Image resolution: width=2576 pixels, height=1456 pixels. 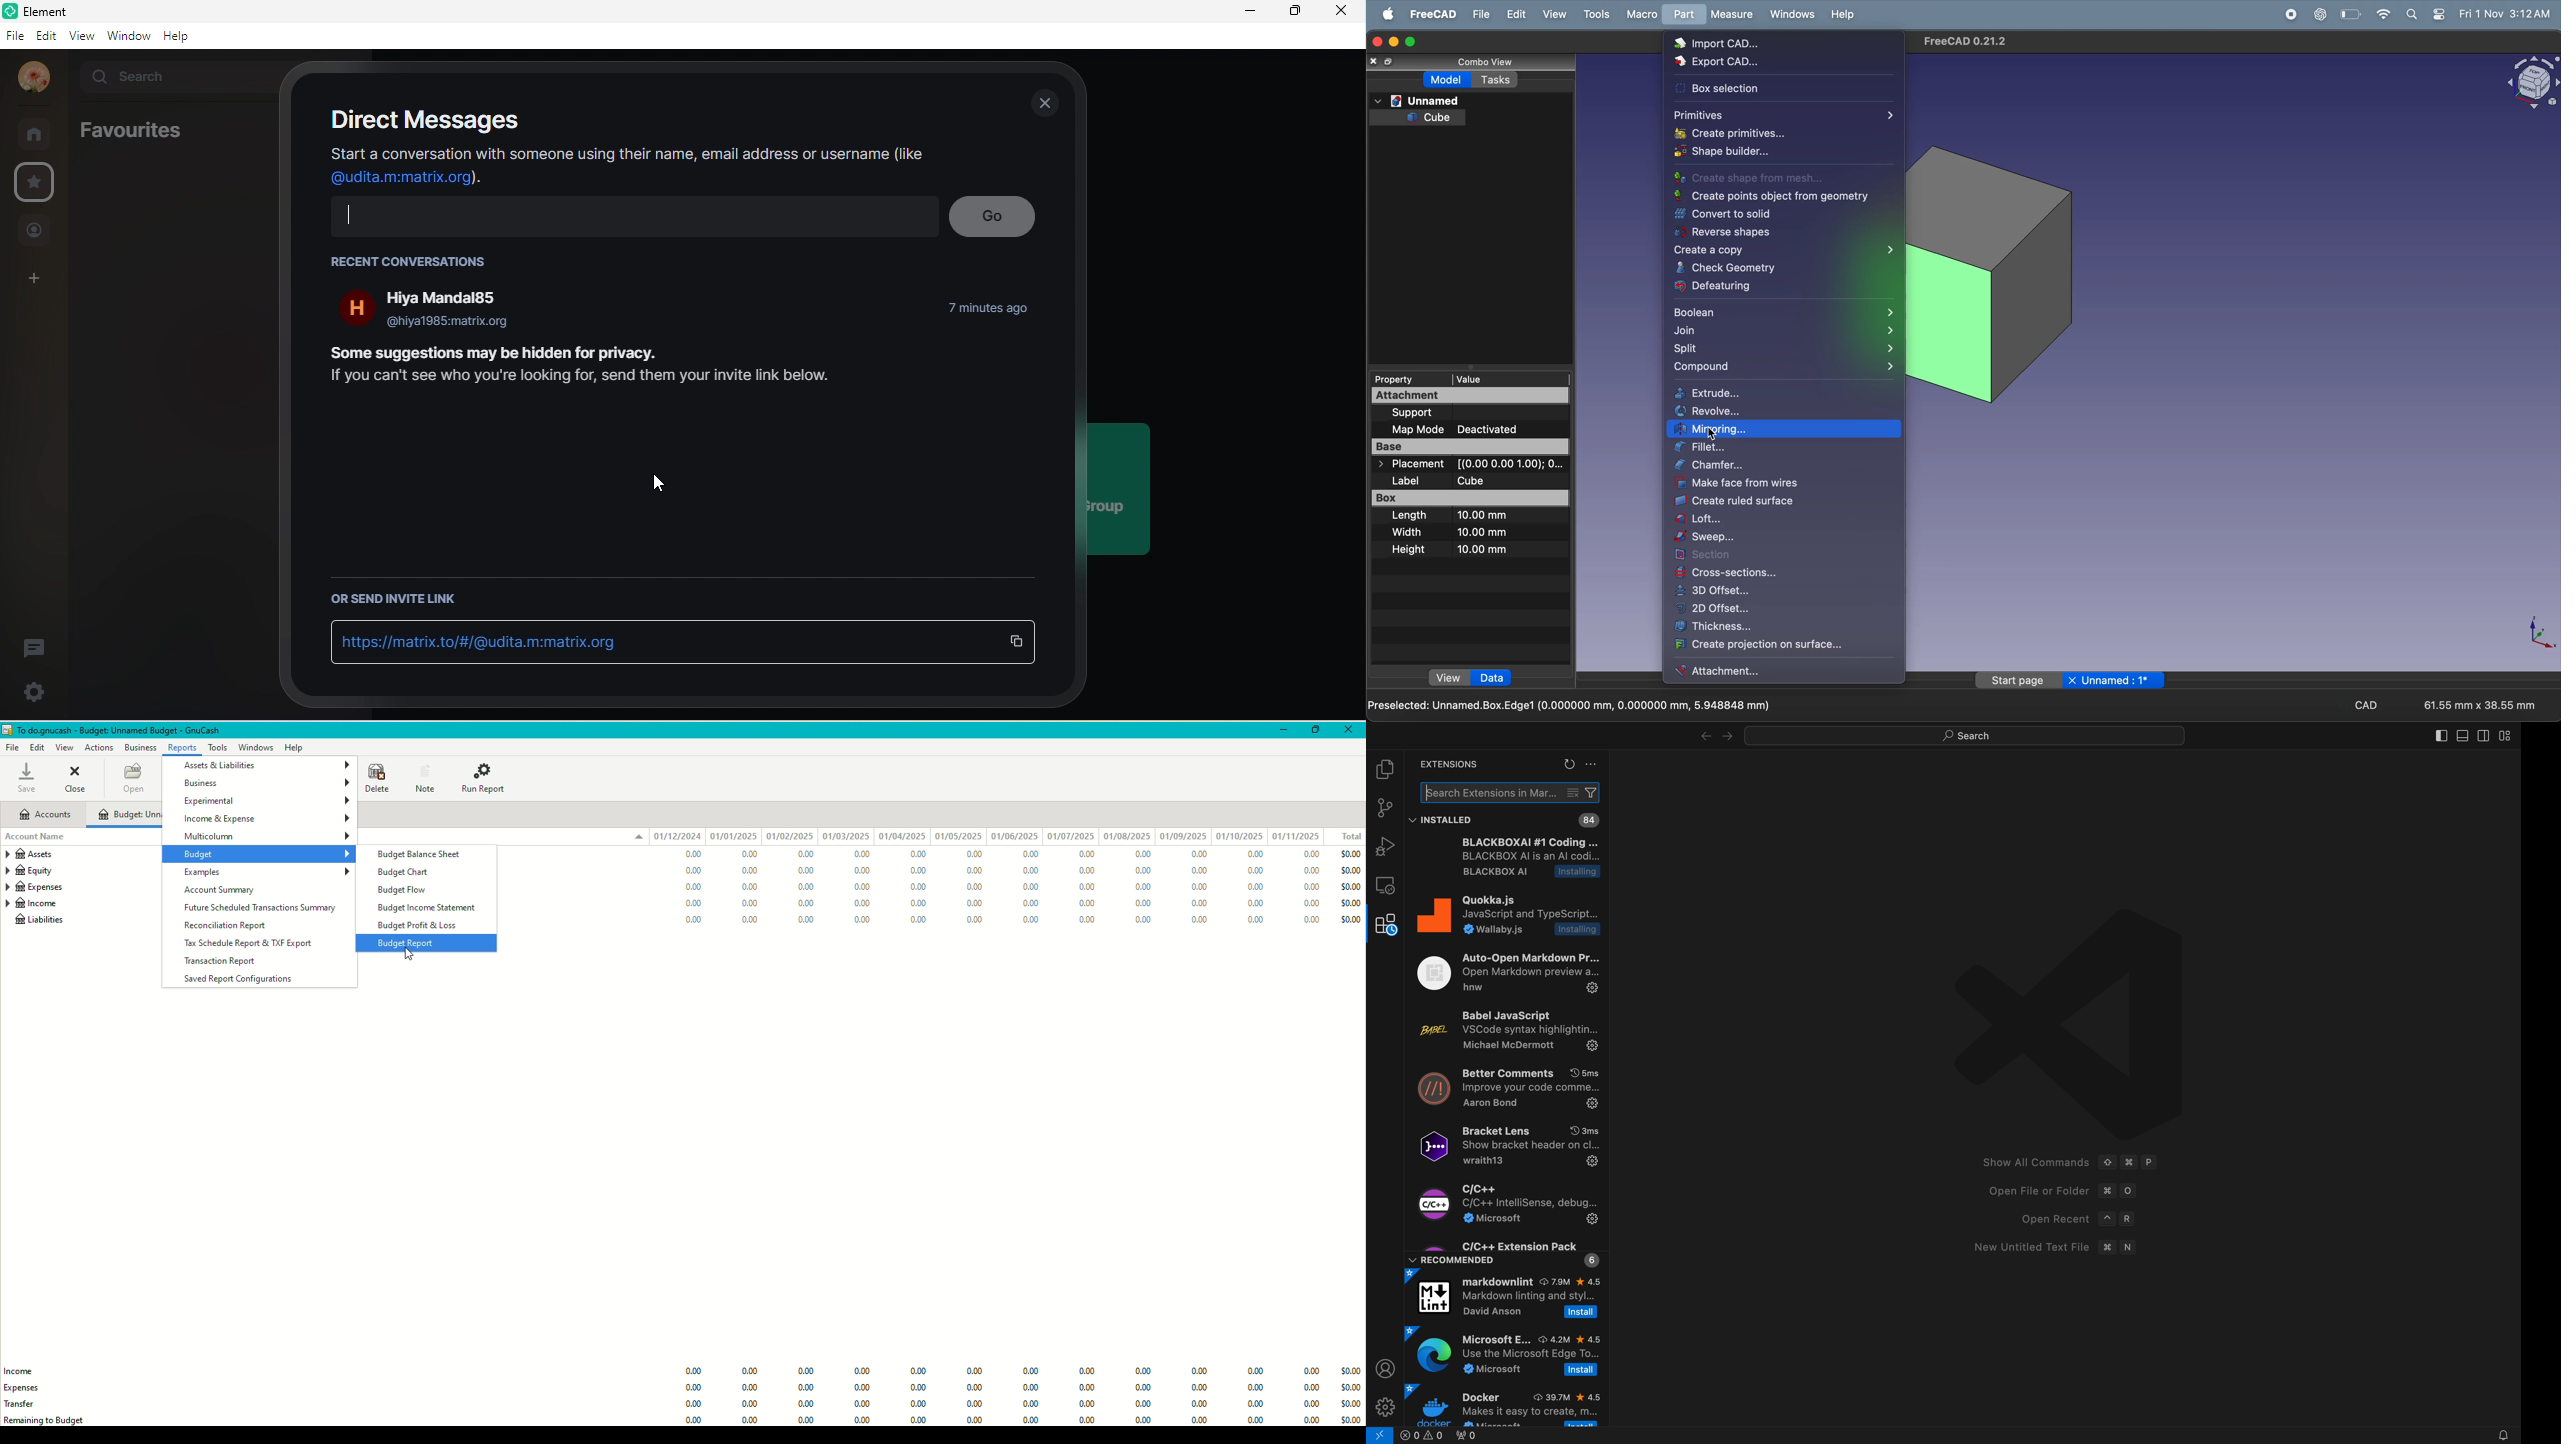 What do you see at coordinates (1962, 41) in the screenshot?
I see `FreeCAD 0.21.2` at bounding box center [1962, 41].